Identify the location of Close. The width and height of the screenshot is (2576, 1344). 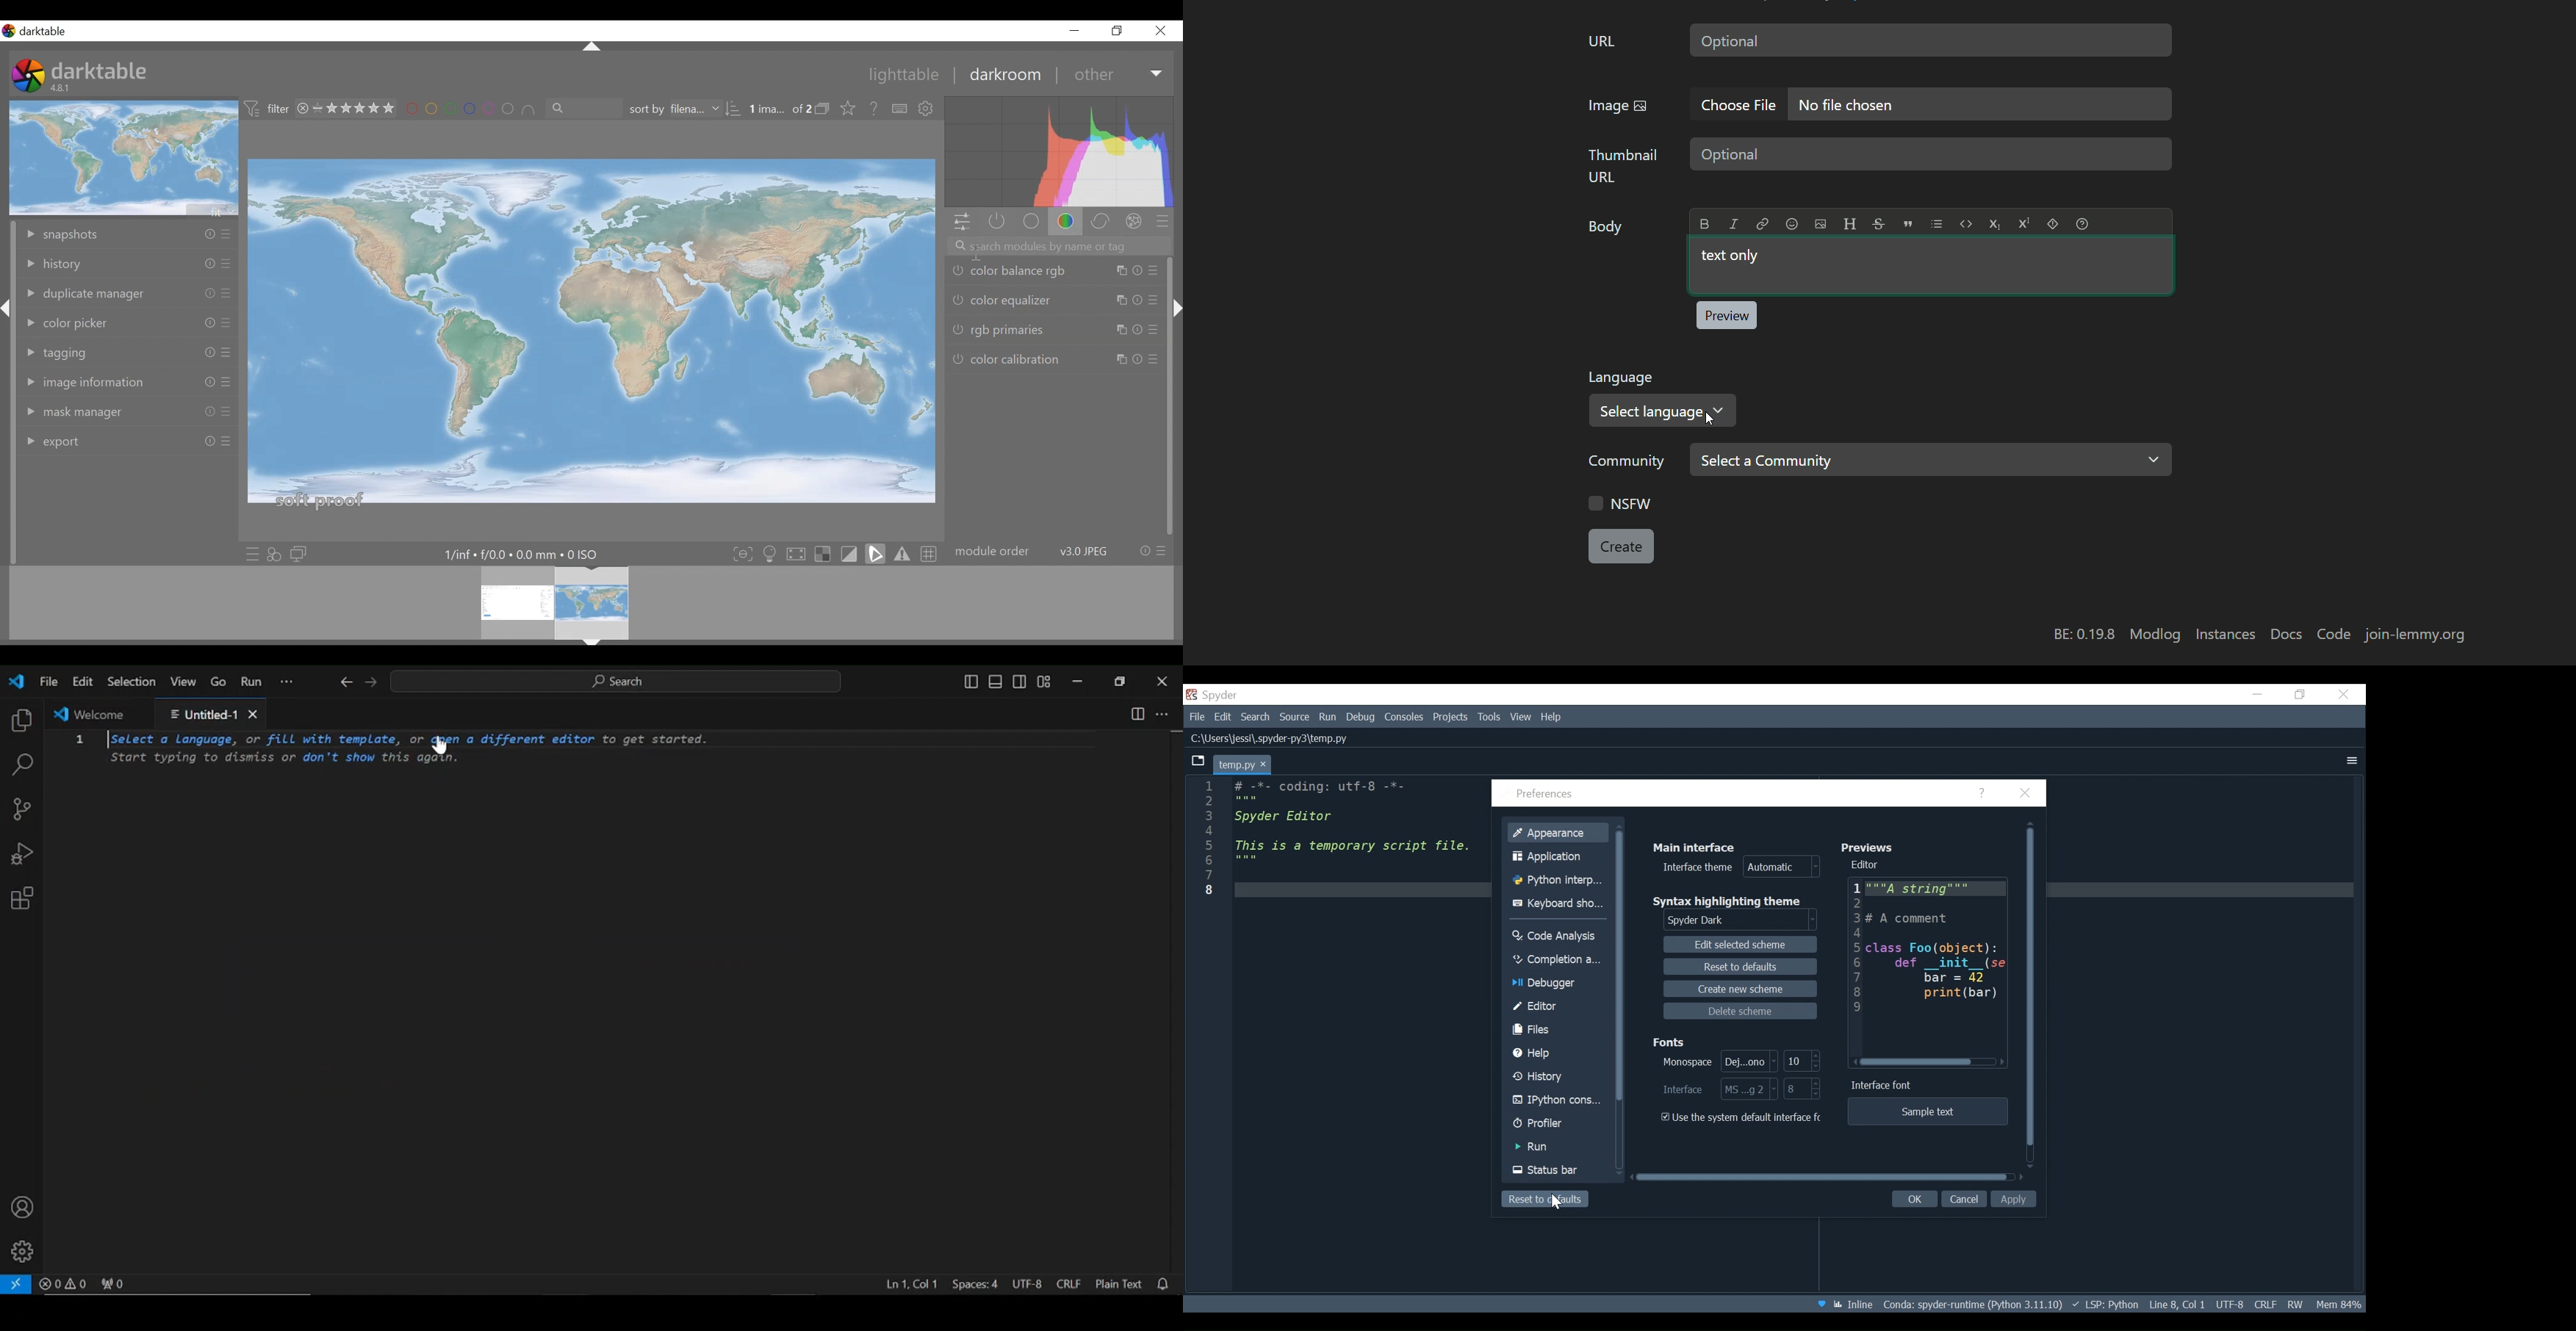
(2026, 794).